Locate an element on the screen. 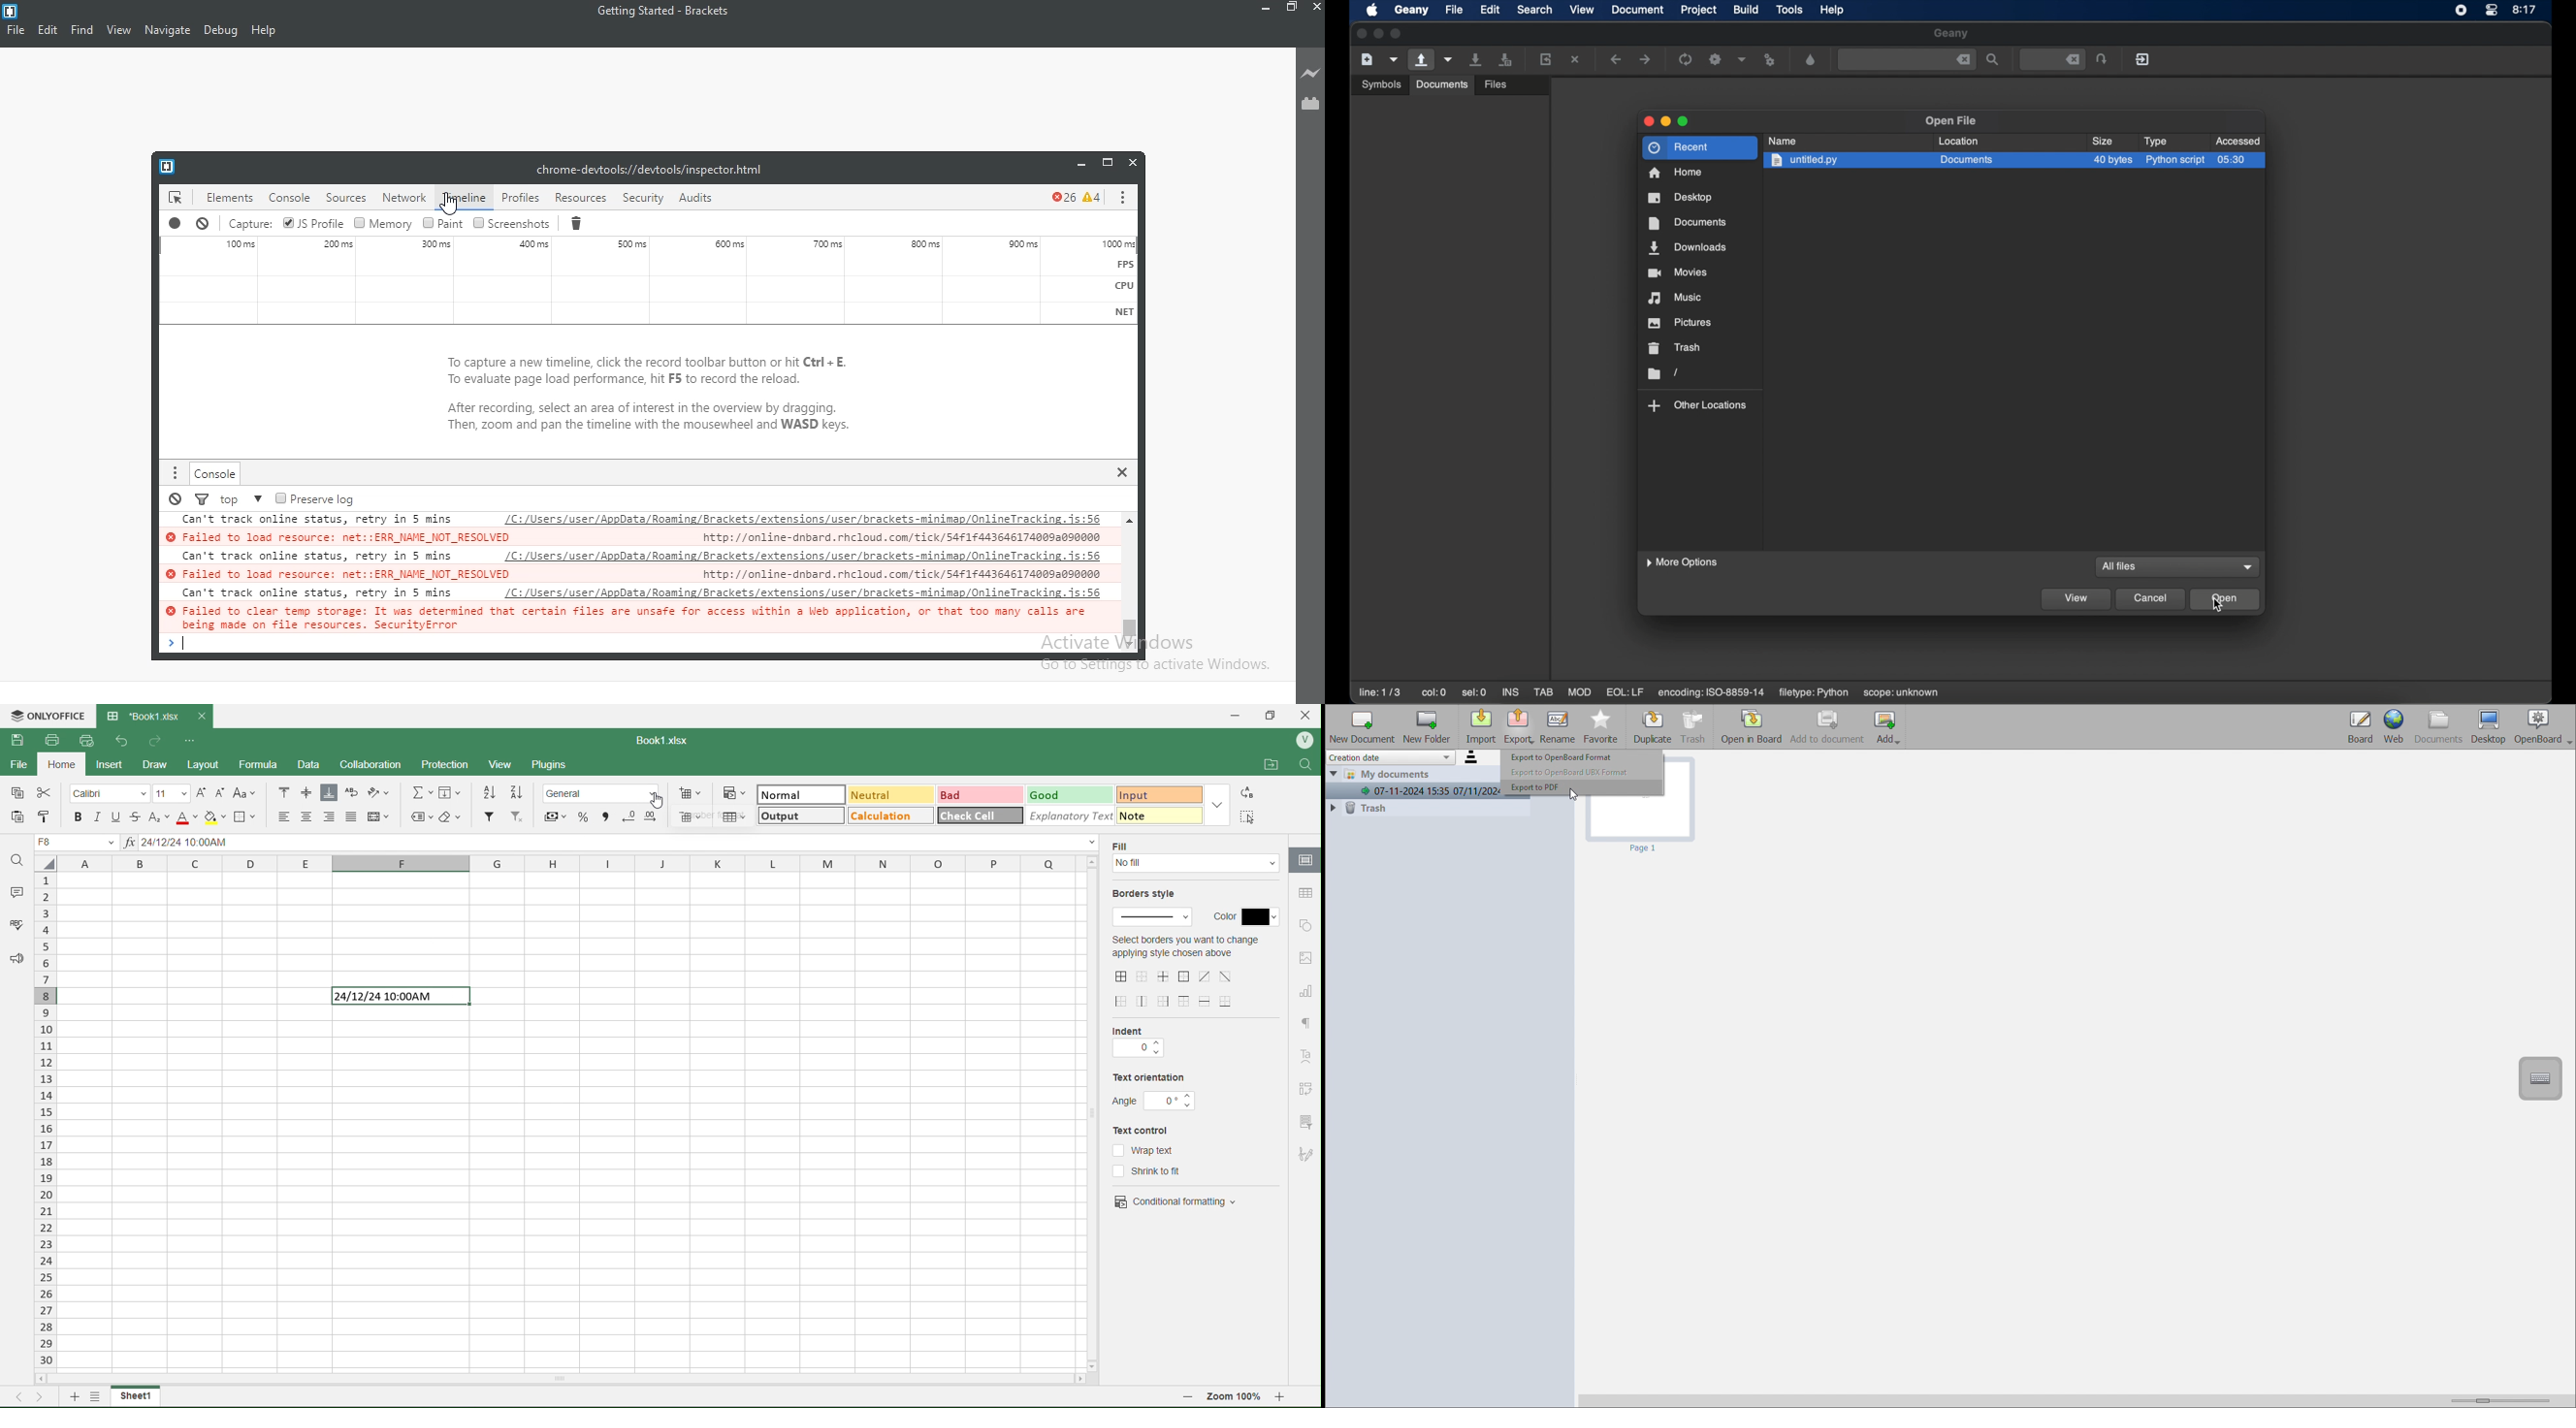  indent is located at coordinates (1137, 1050).